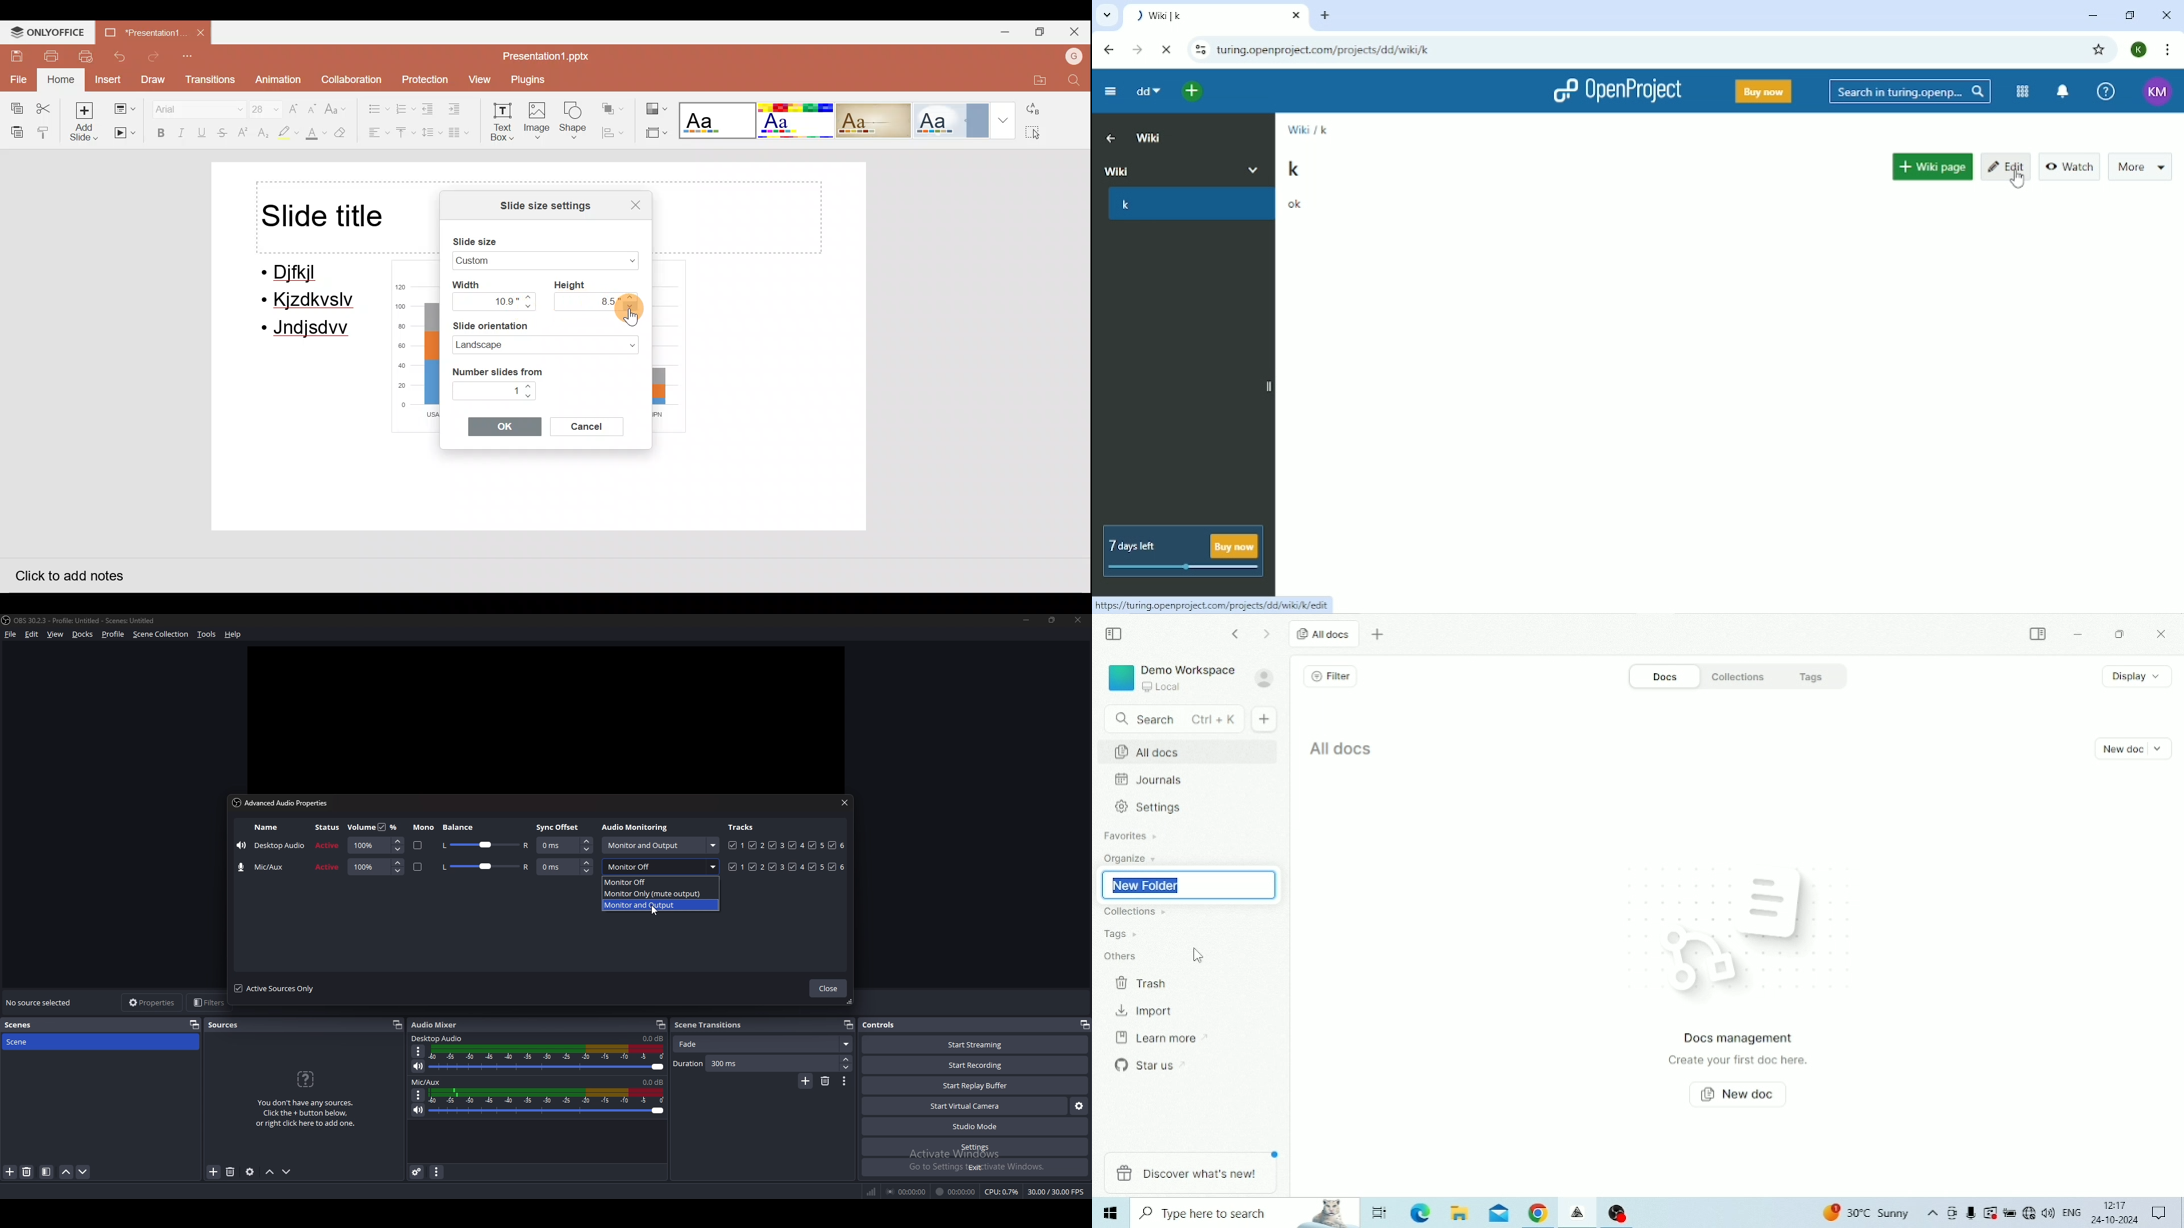 Image resolution: width=2184 pixels, height=1232 pixels. Describe the element at coordinates (107, 79) in the screenshot. I see `Insert` at that location.